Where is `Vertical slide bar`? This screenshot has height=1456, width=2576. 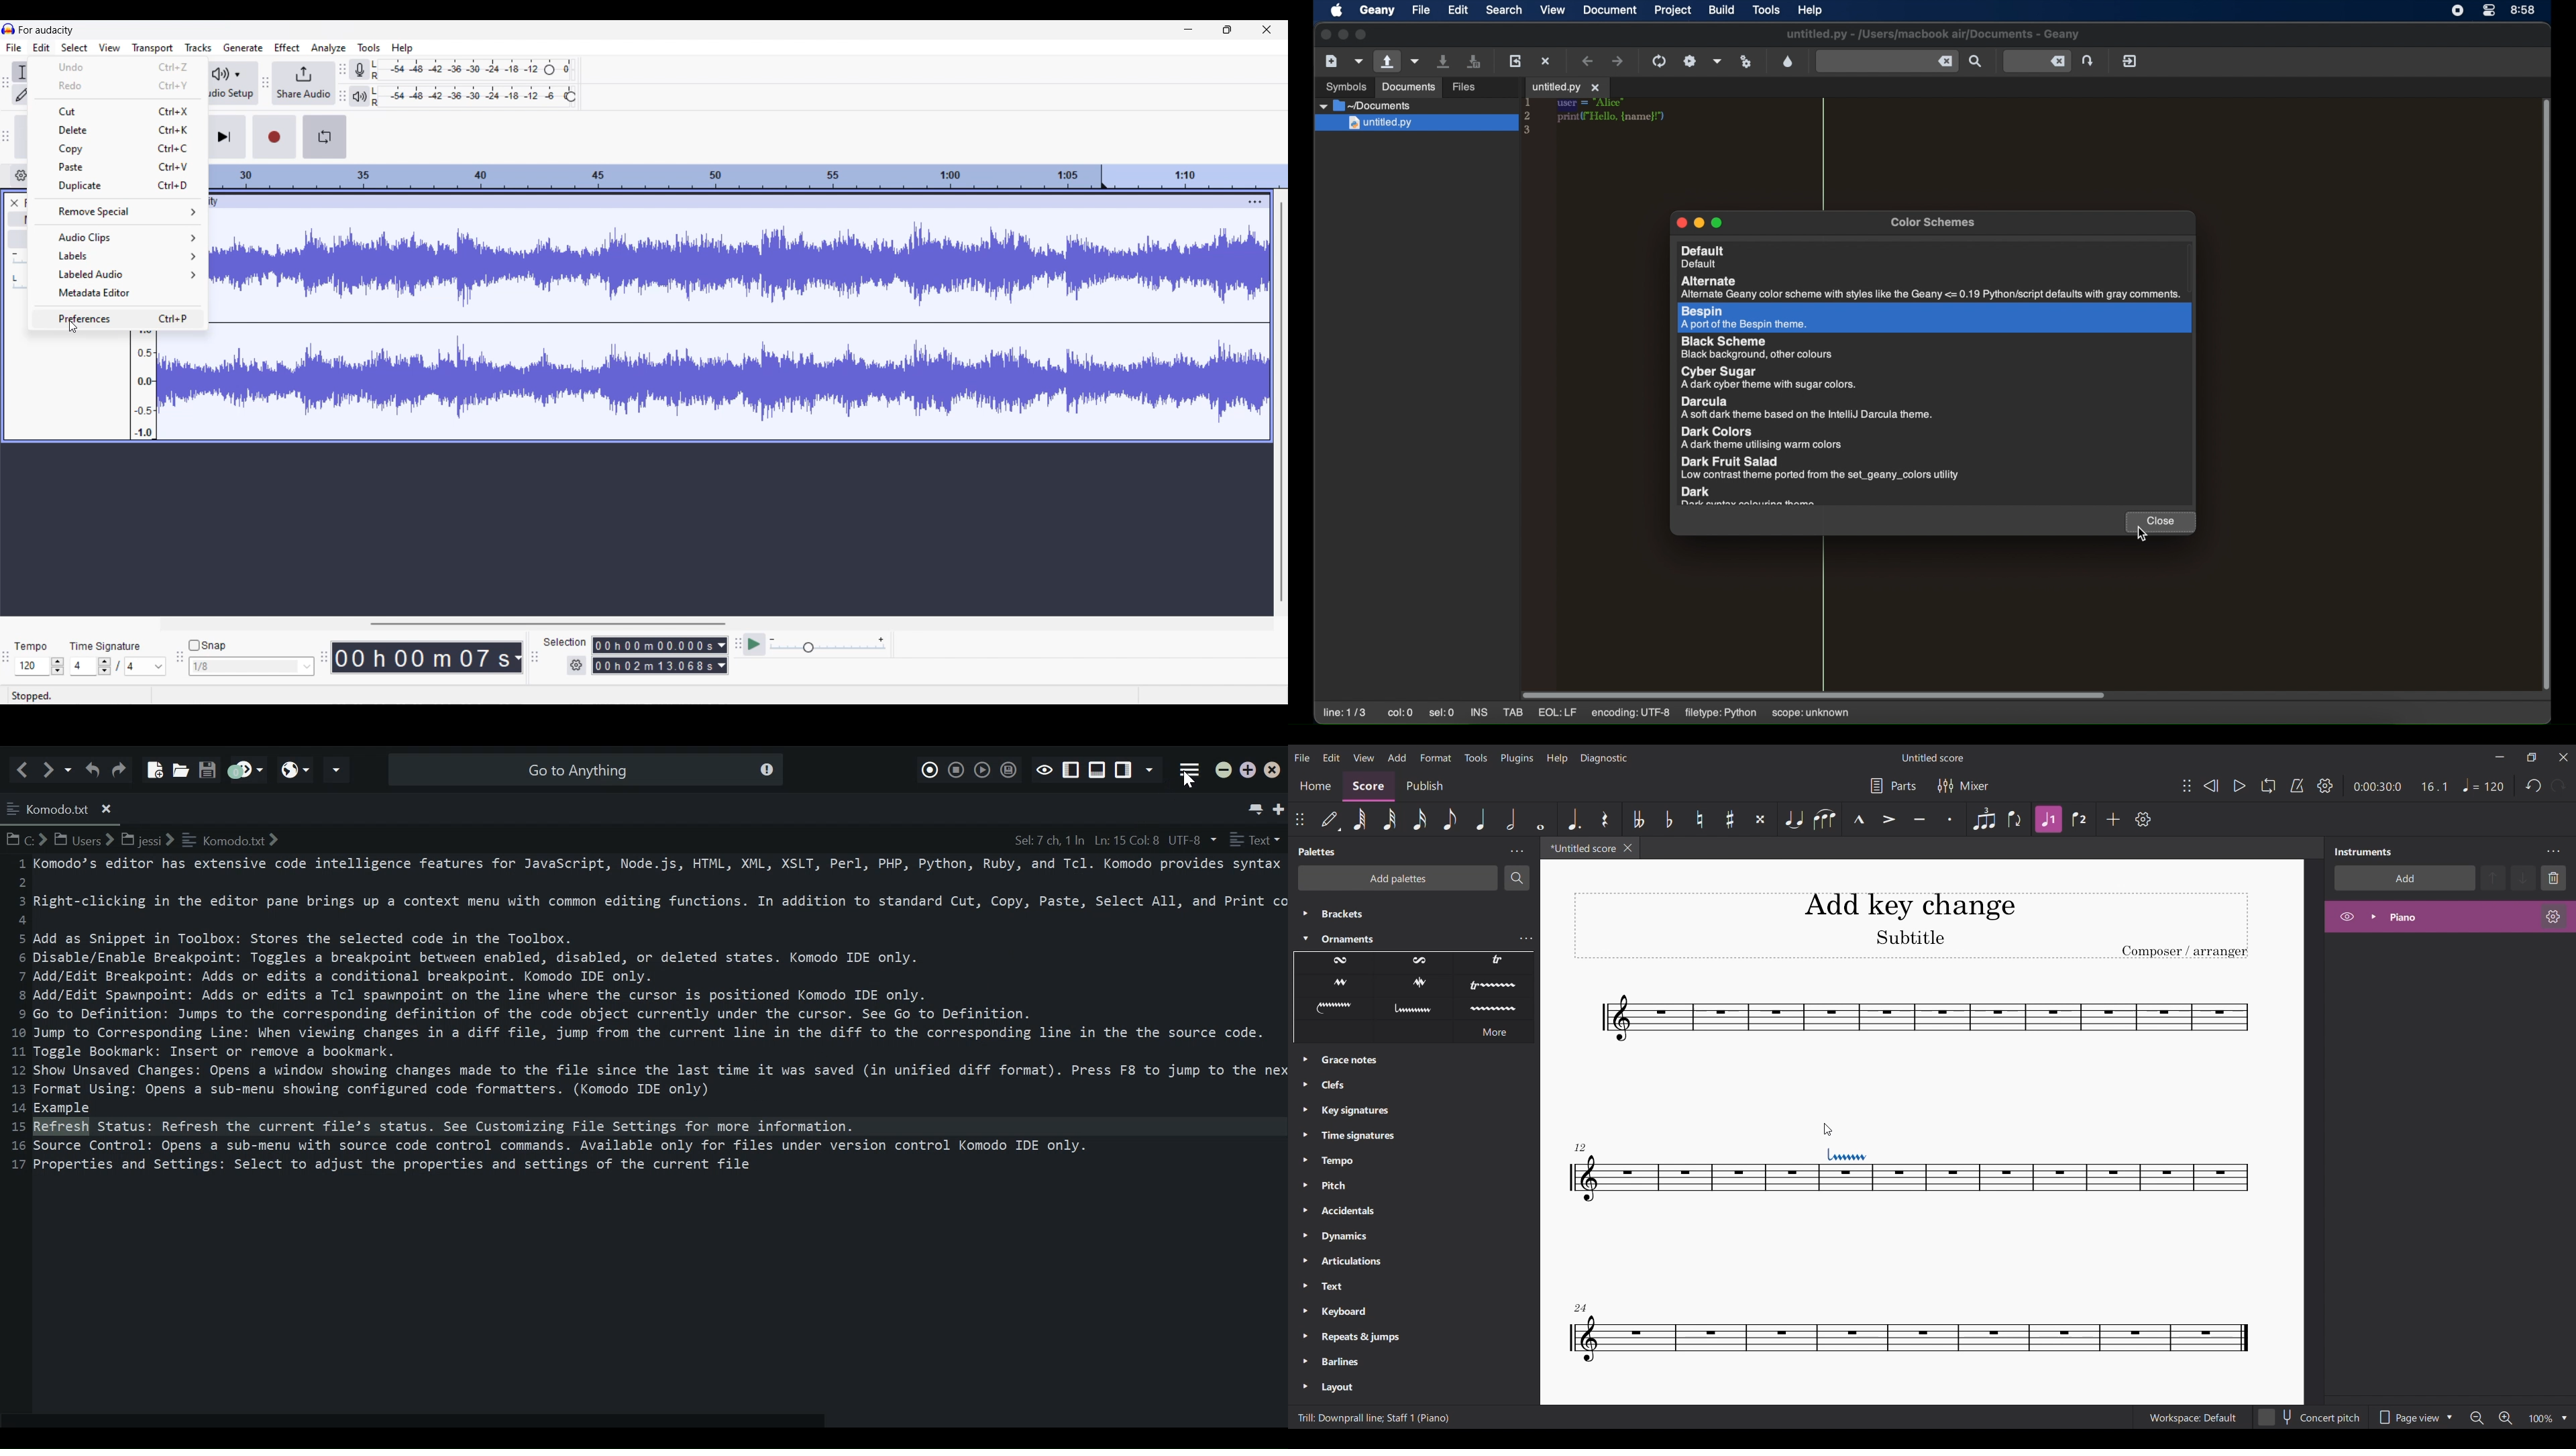
Vertical slide bar is located at coordinates (1282, 402).